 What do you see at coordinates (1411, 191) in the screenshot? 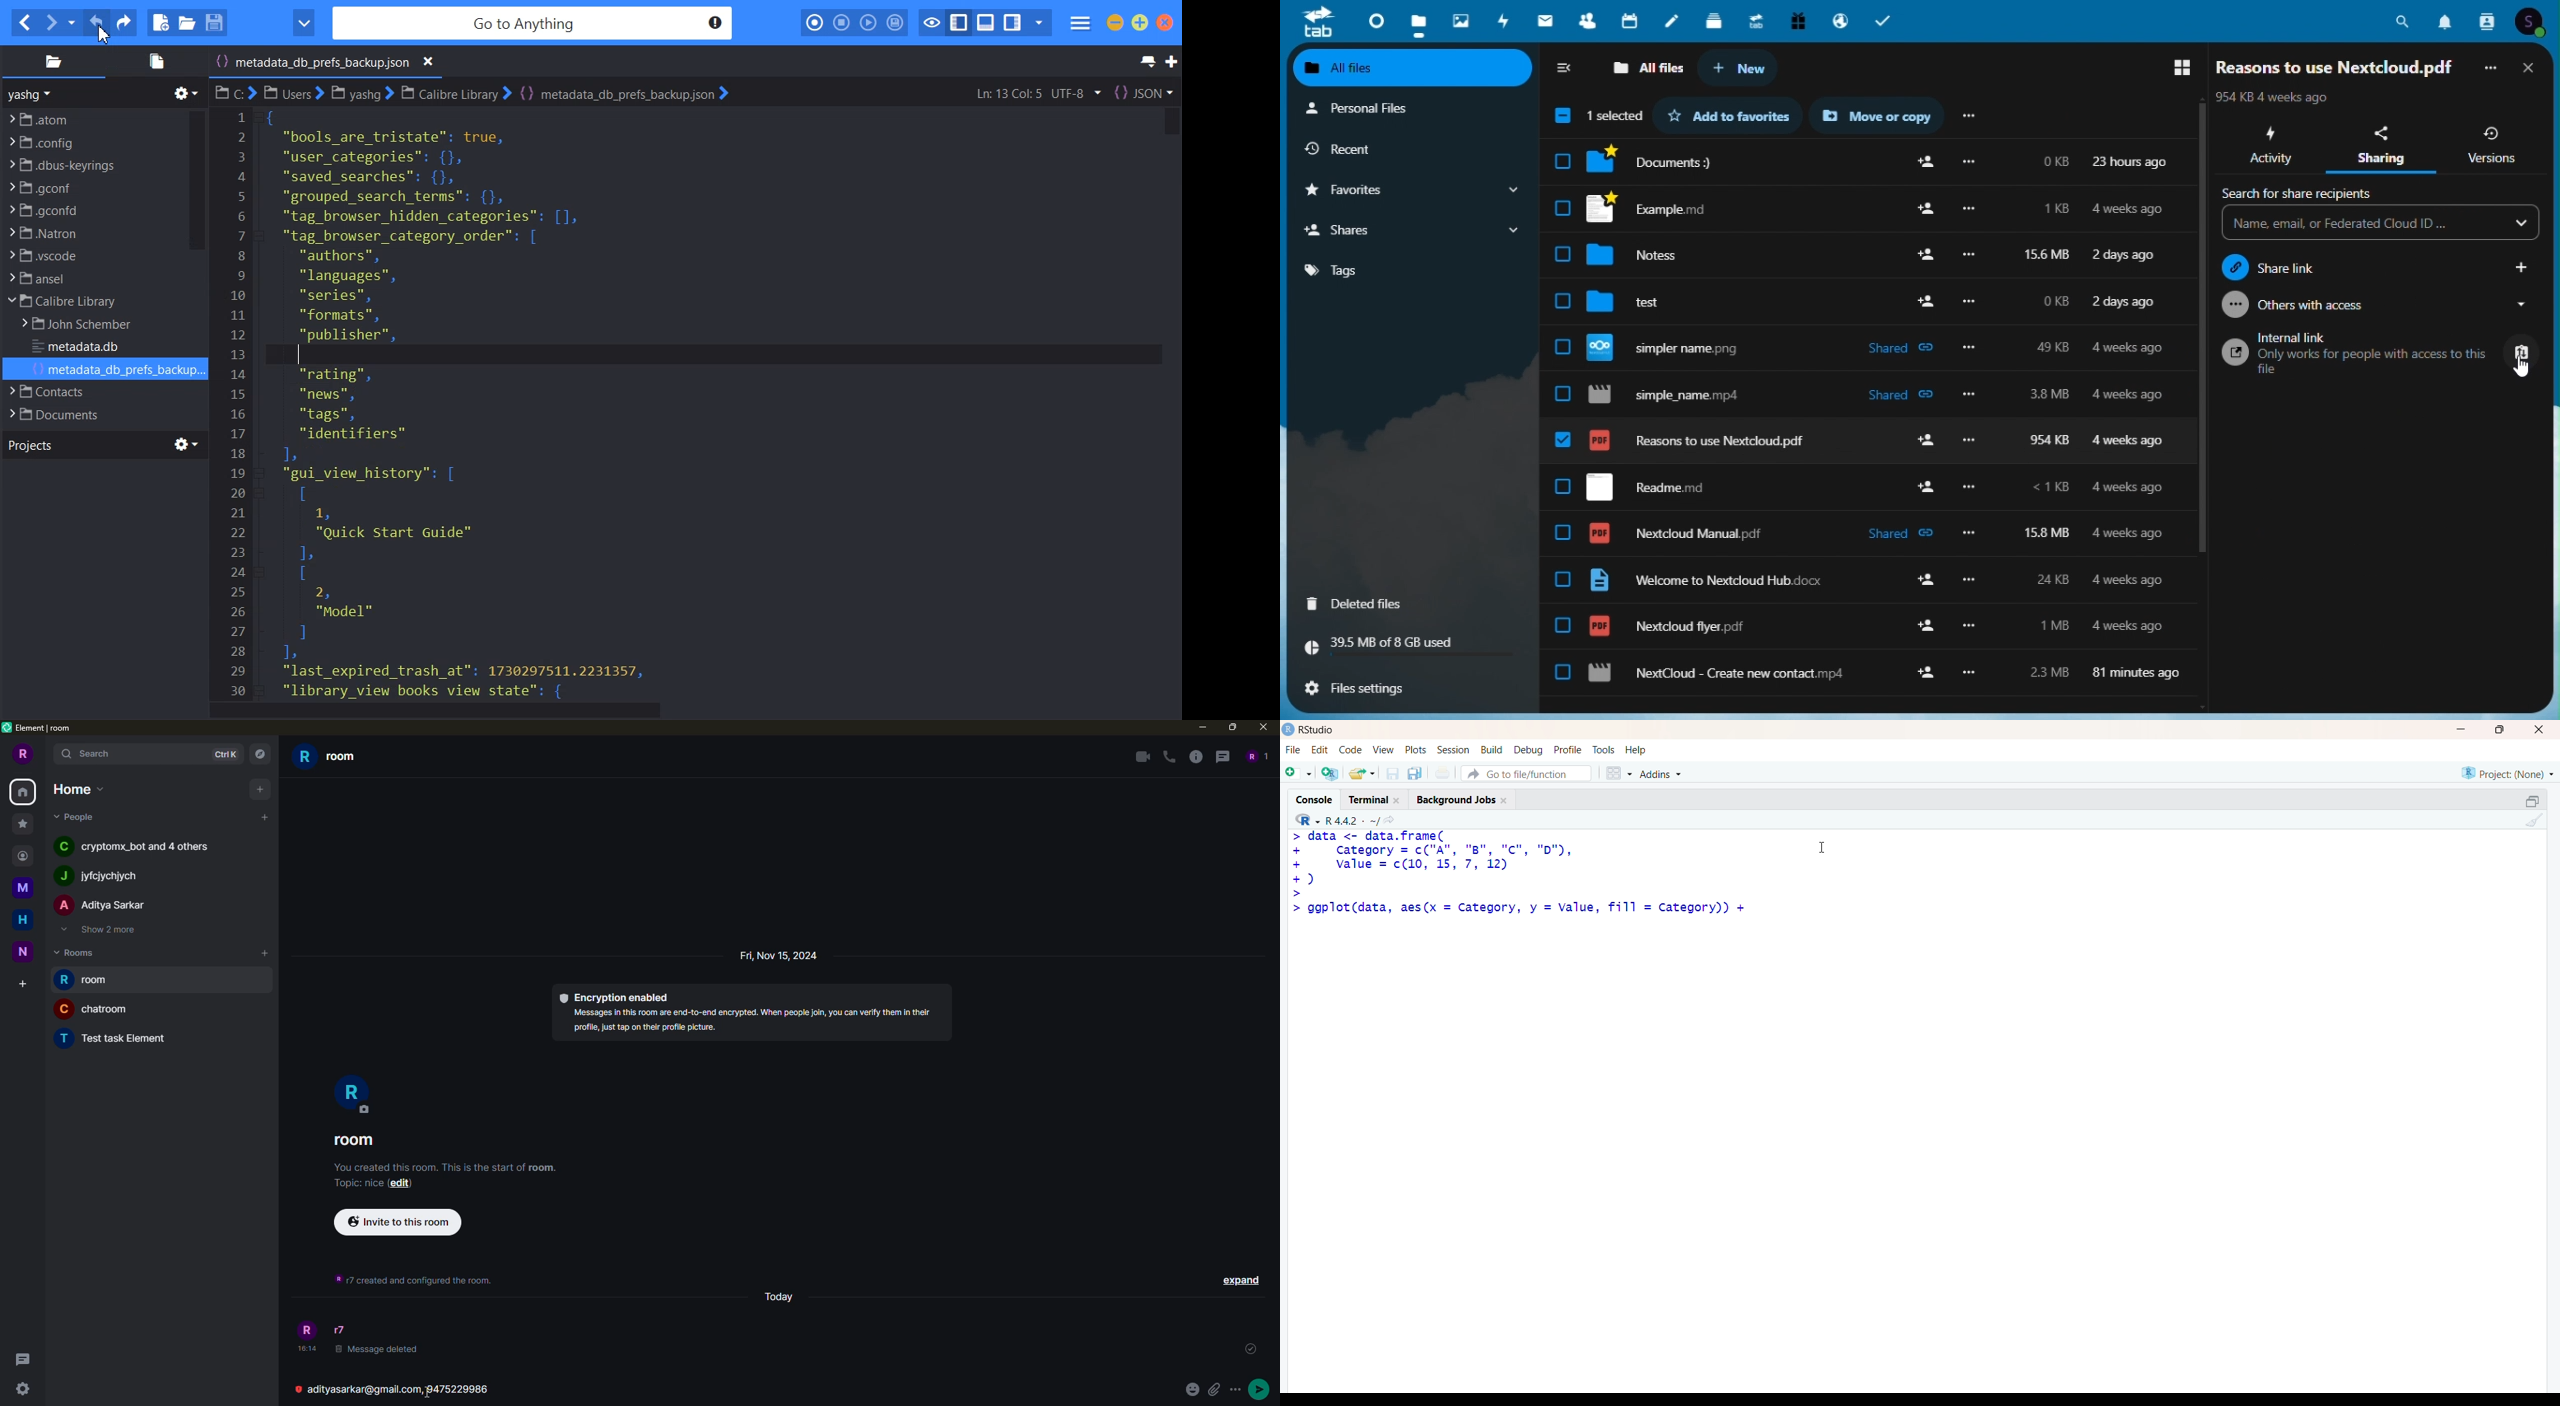
I see `favourites` at bounding box center [1411, 191].